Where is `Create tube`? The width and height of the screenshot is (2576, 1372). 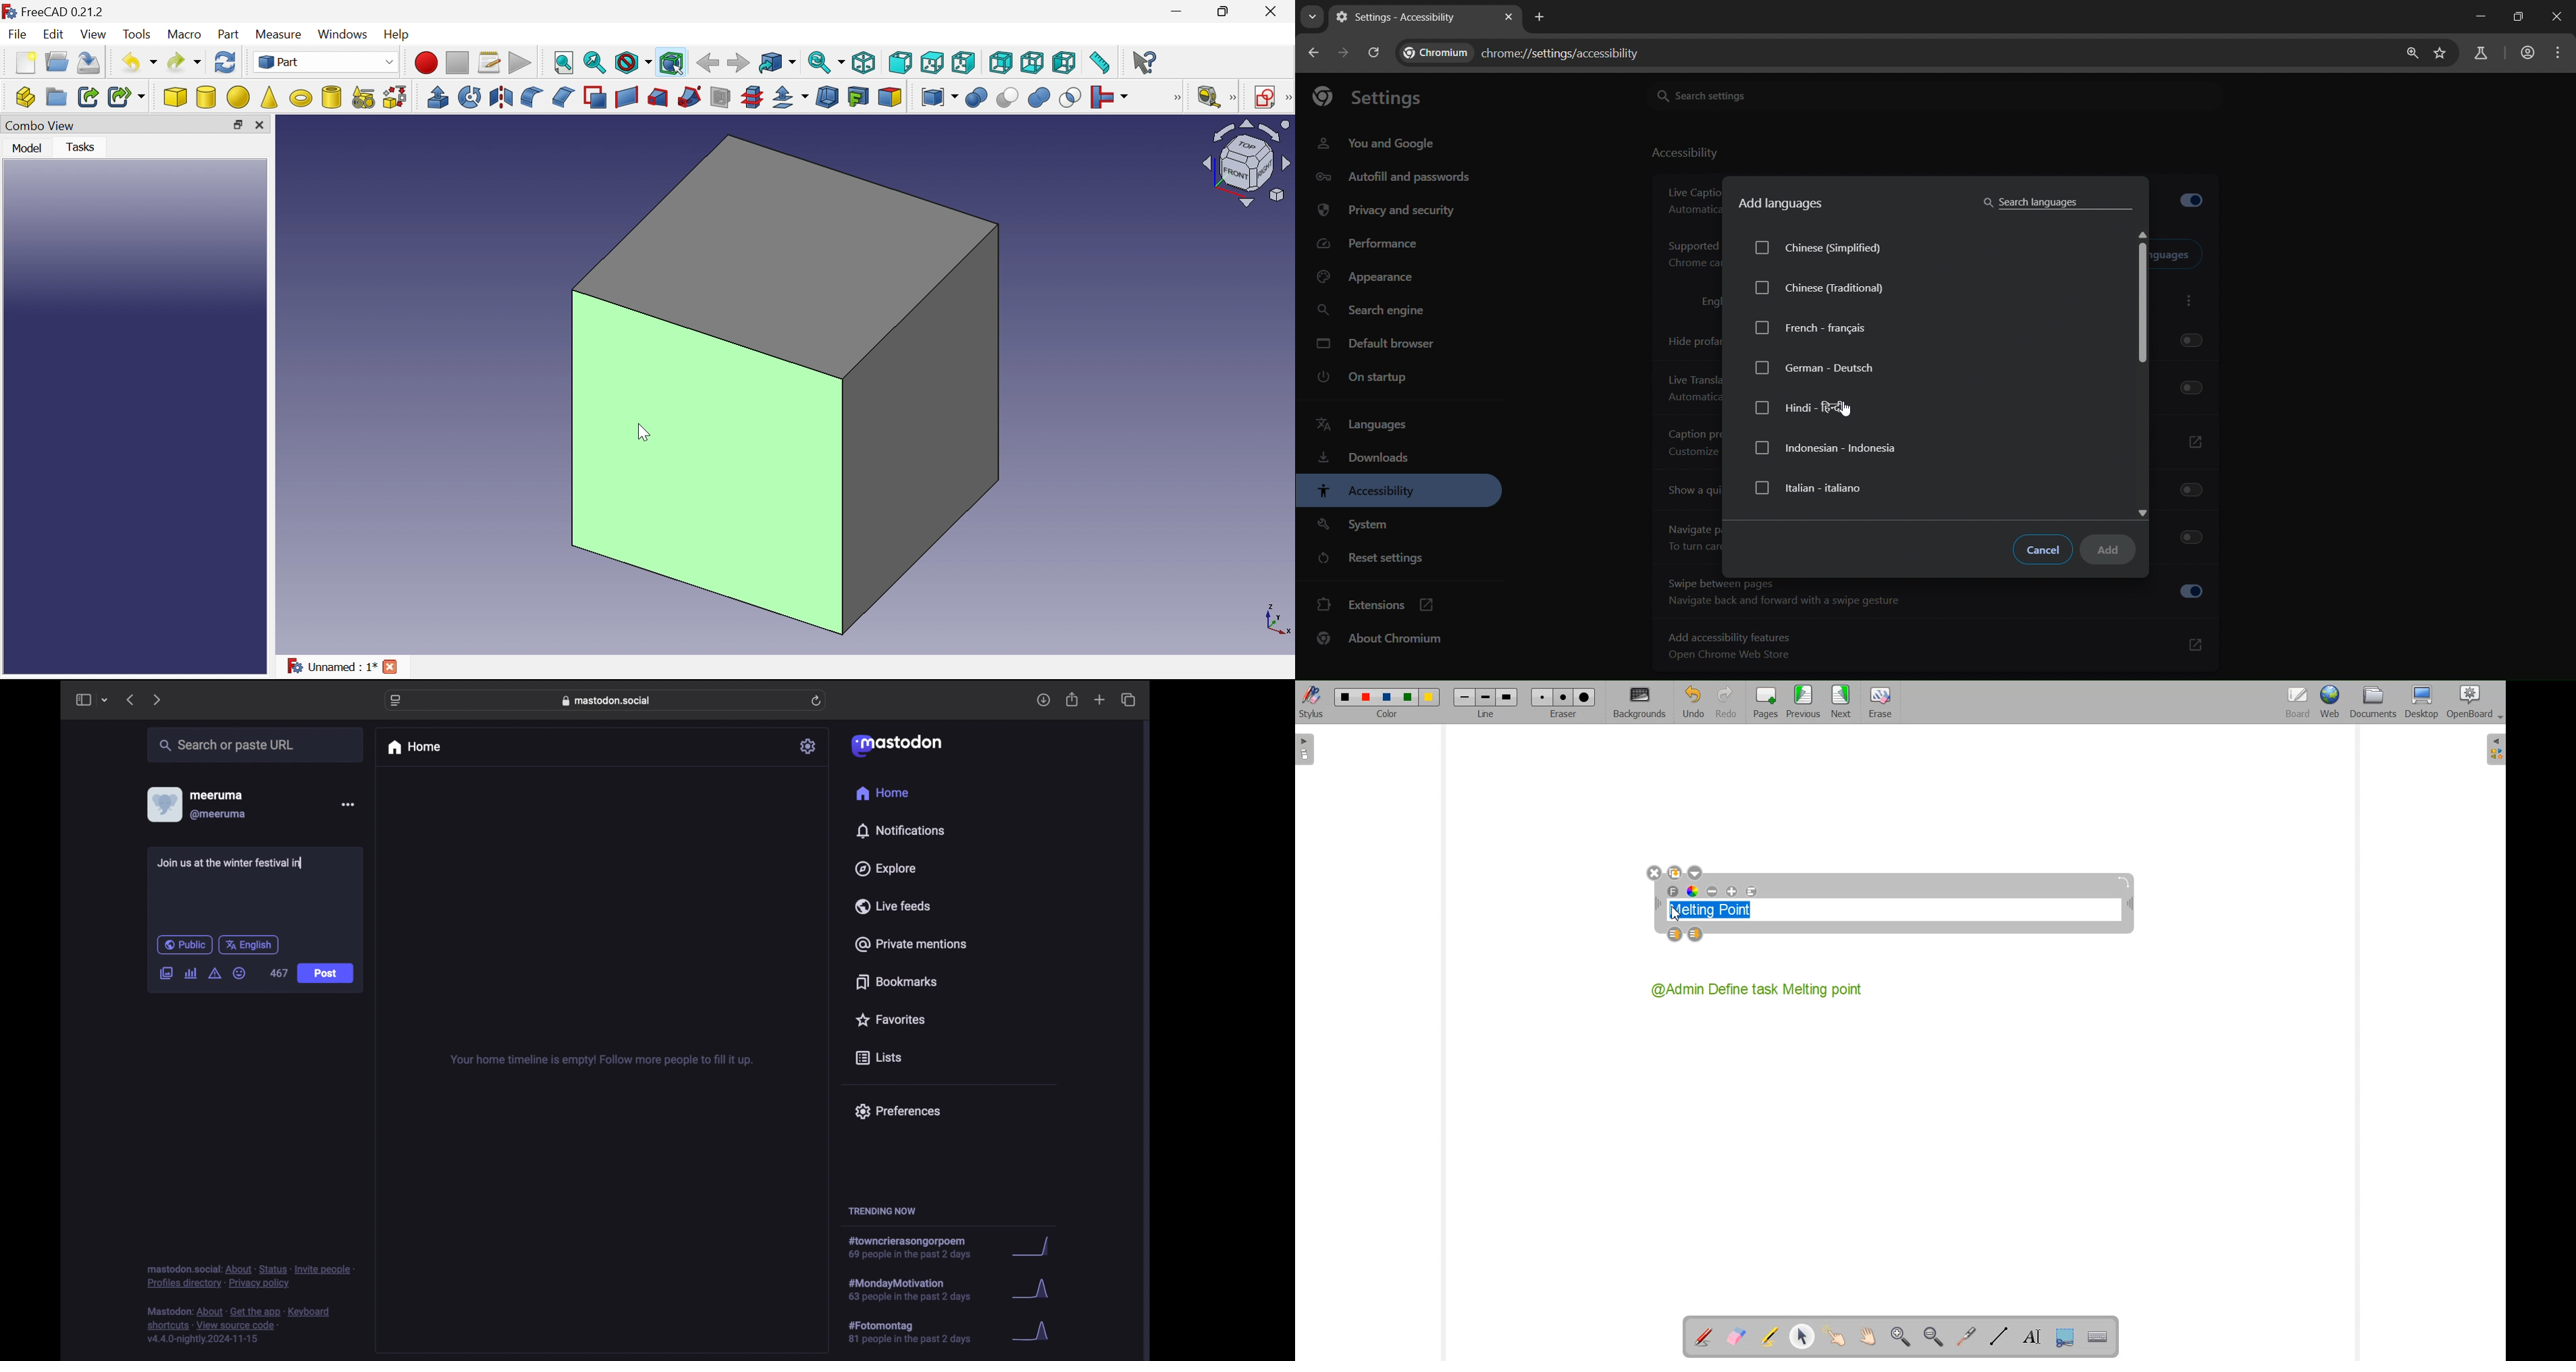
Create tube is located at coordinates (331, 96).